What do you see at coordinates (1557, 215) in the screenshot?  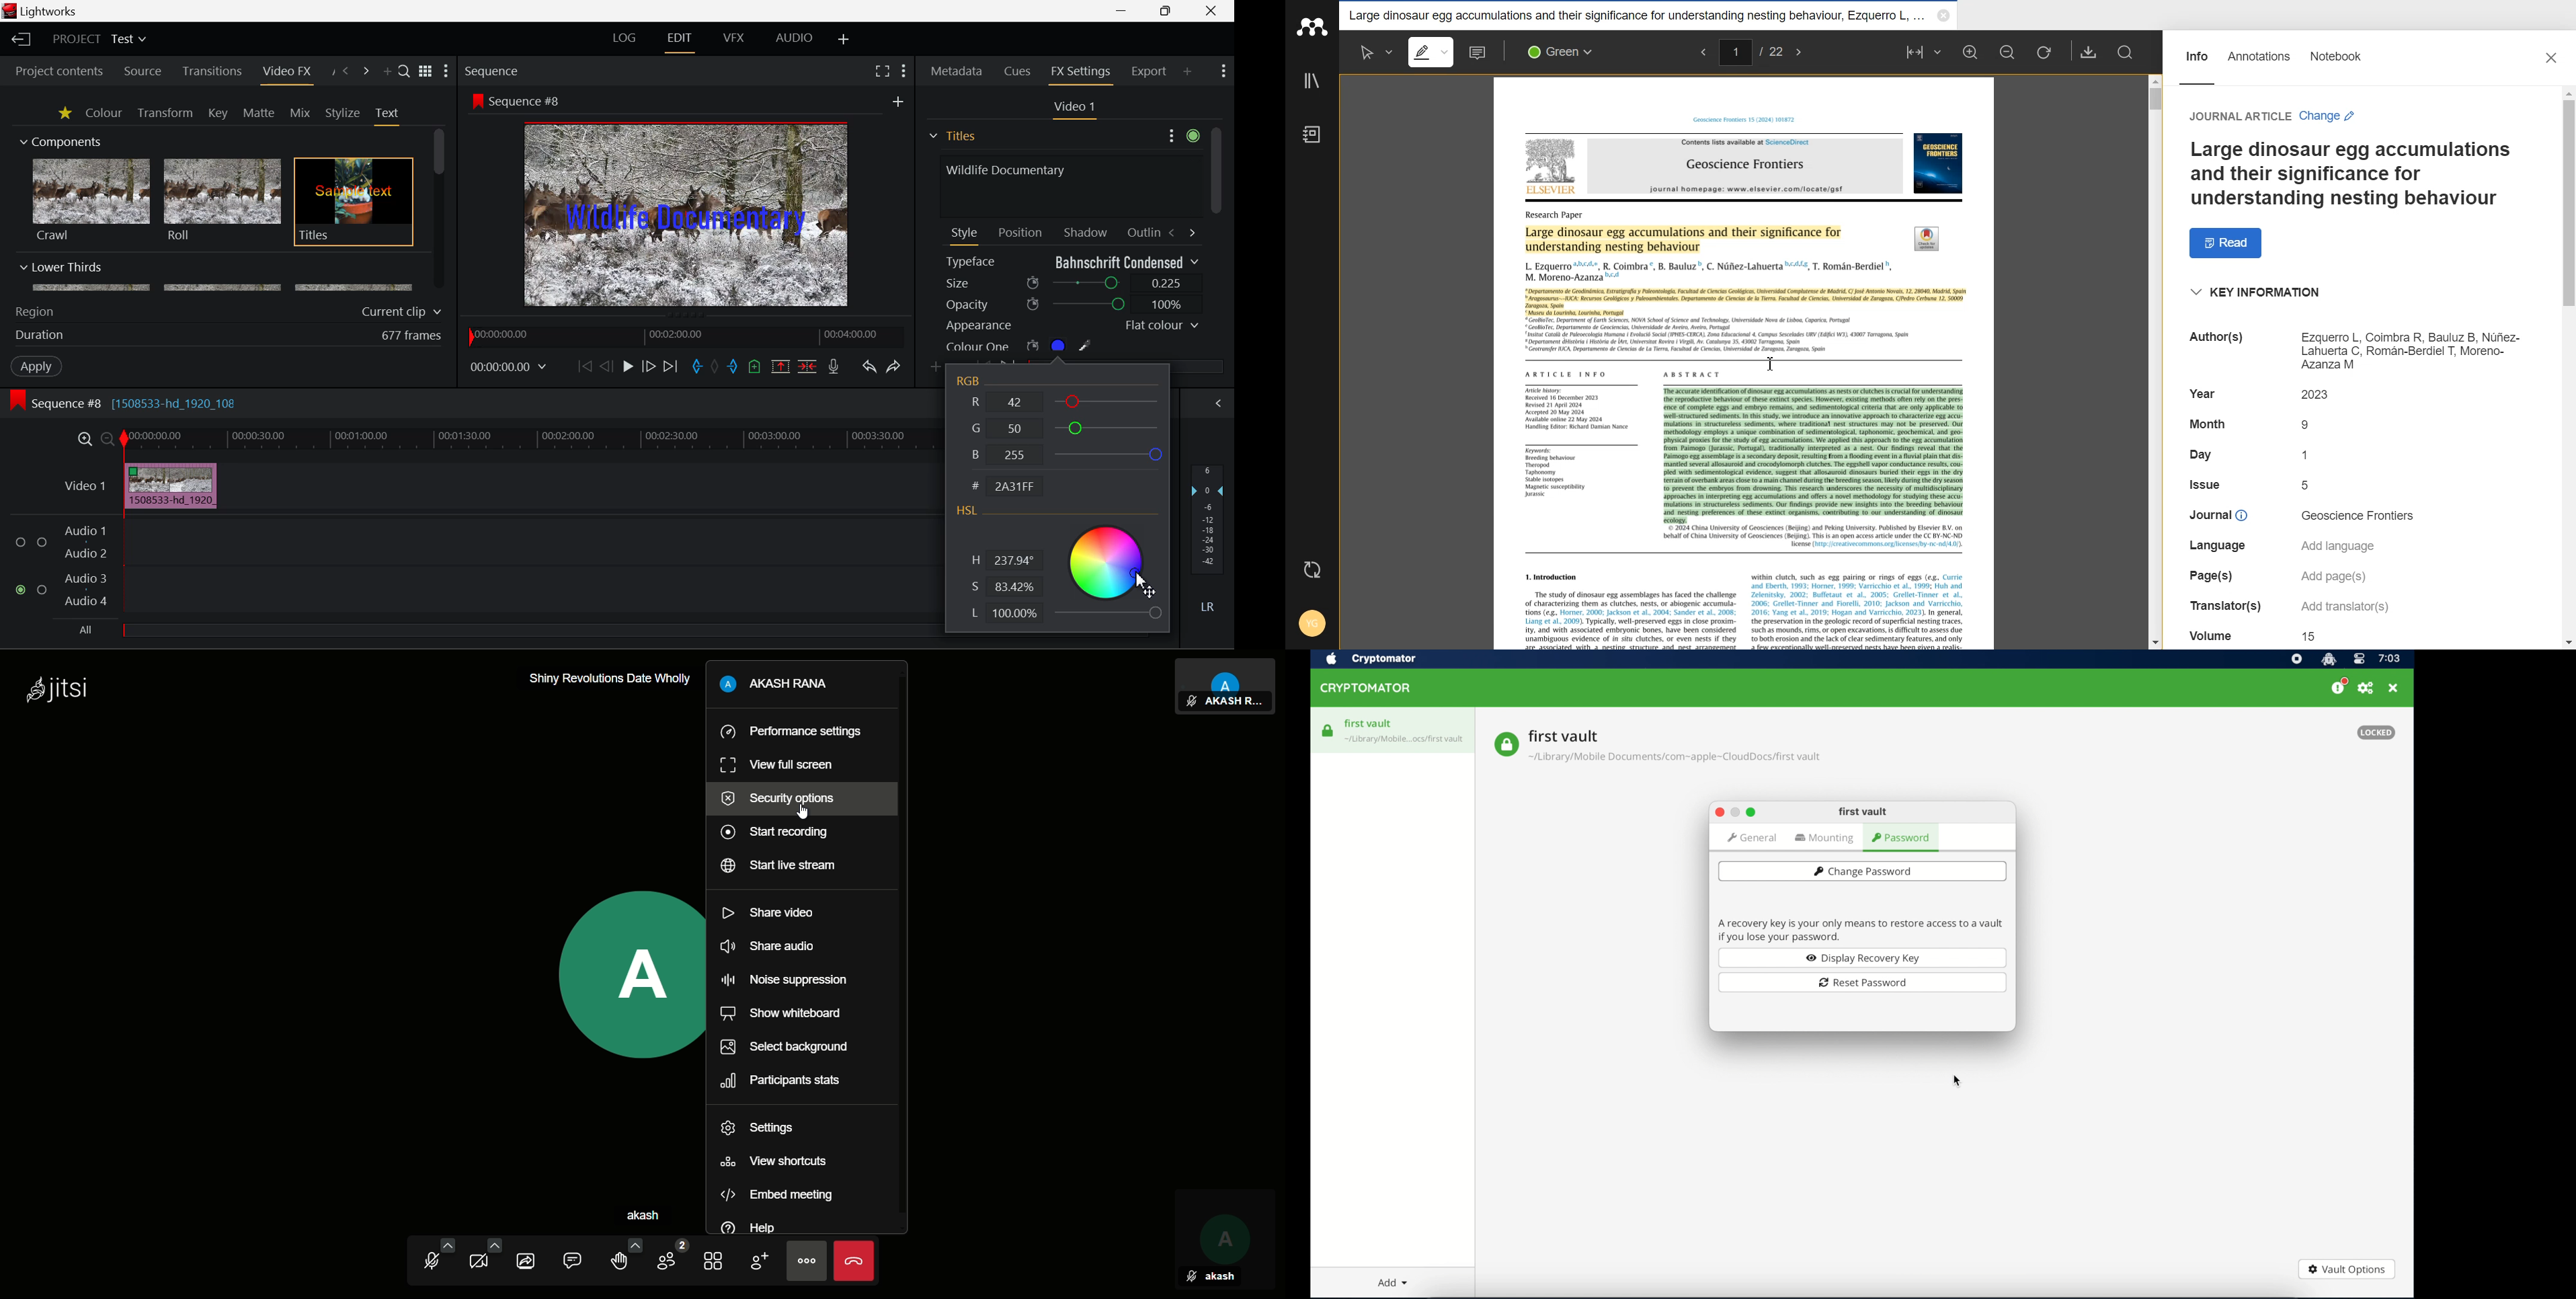 I see `heading` at bounding box center [1557, 215].